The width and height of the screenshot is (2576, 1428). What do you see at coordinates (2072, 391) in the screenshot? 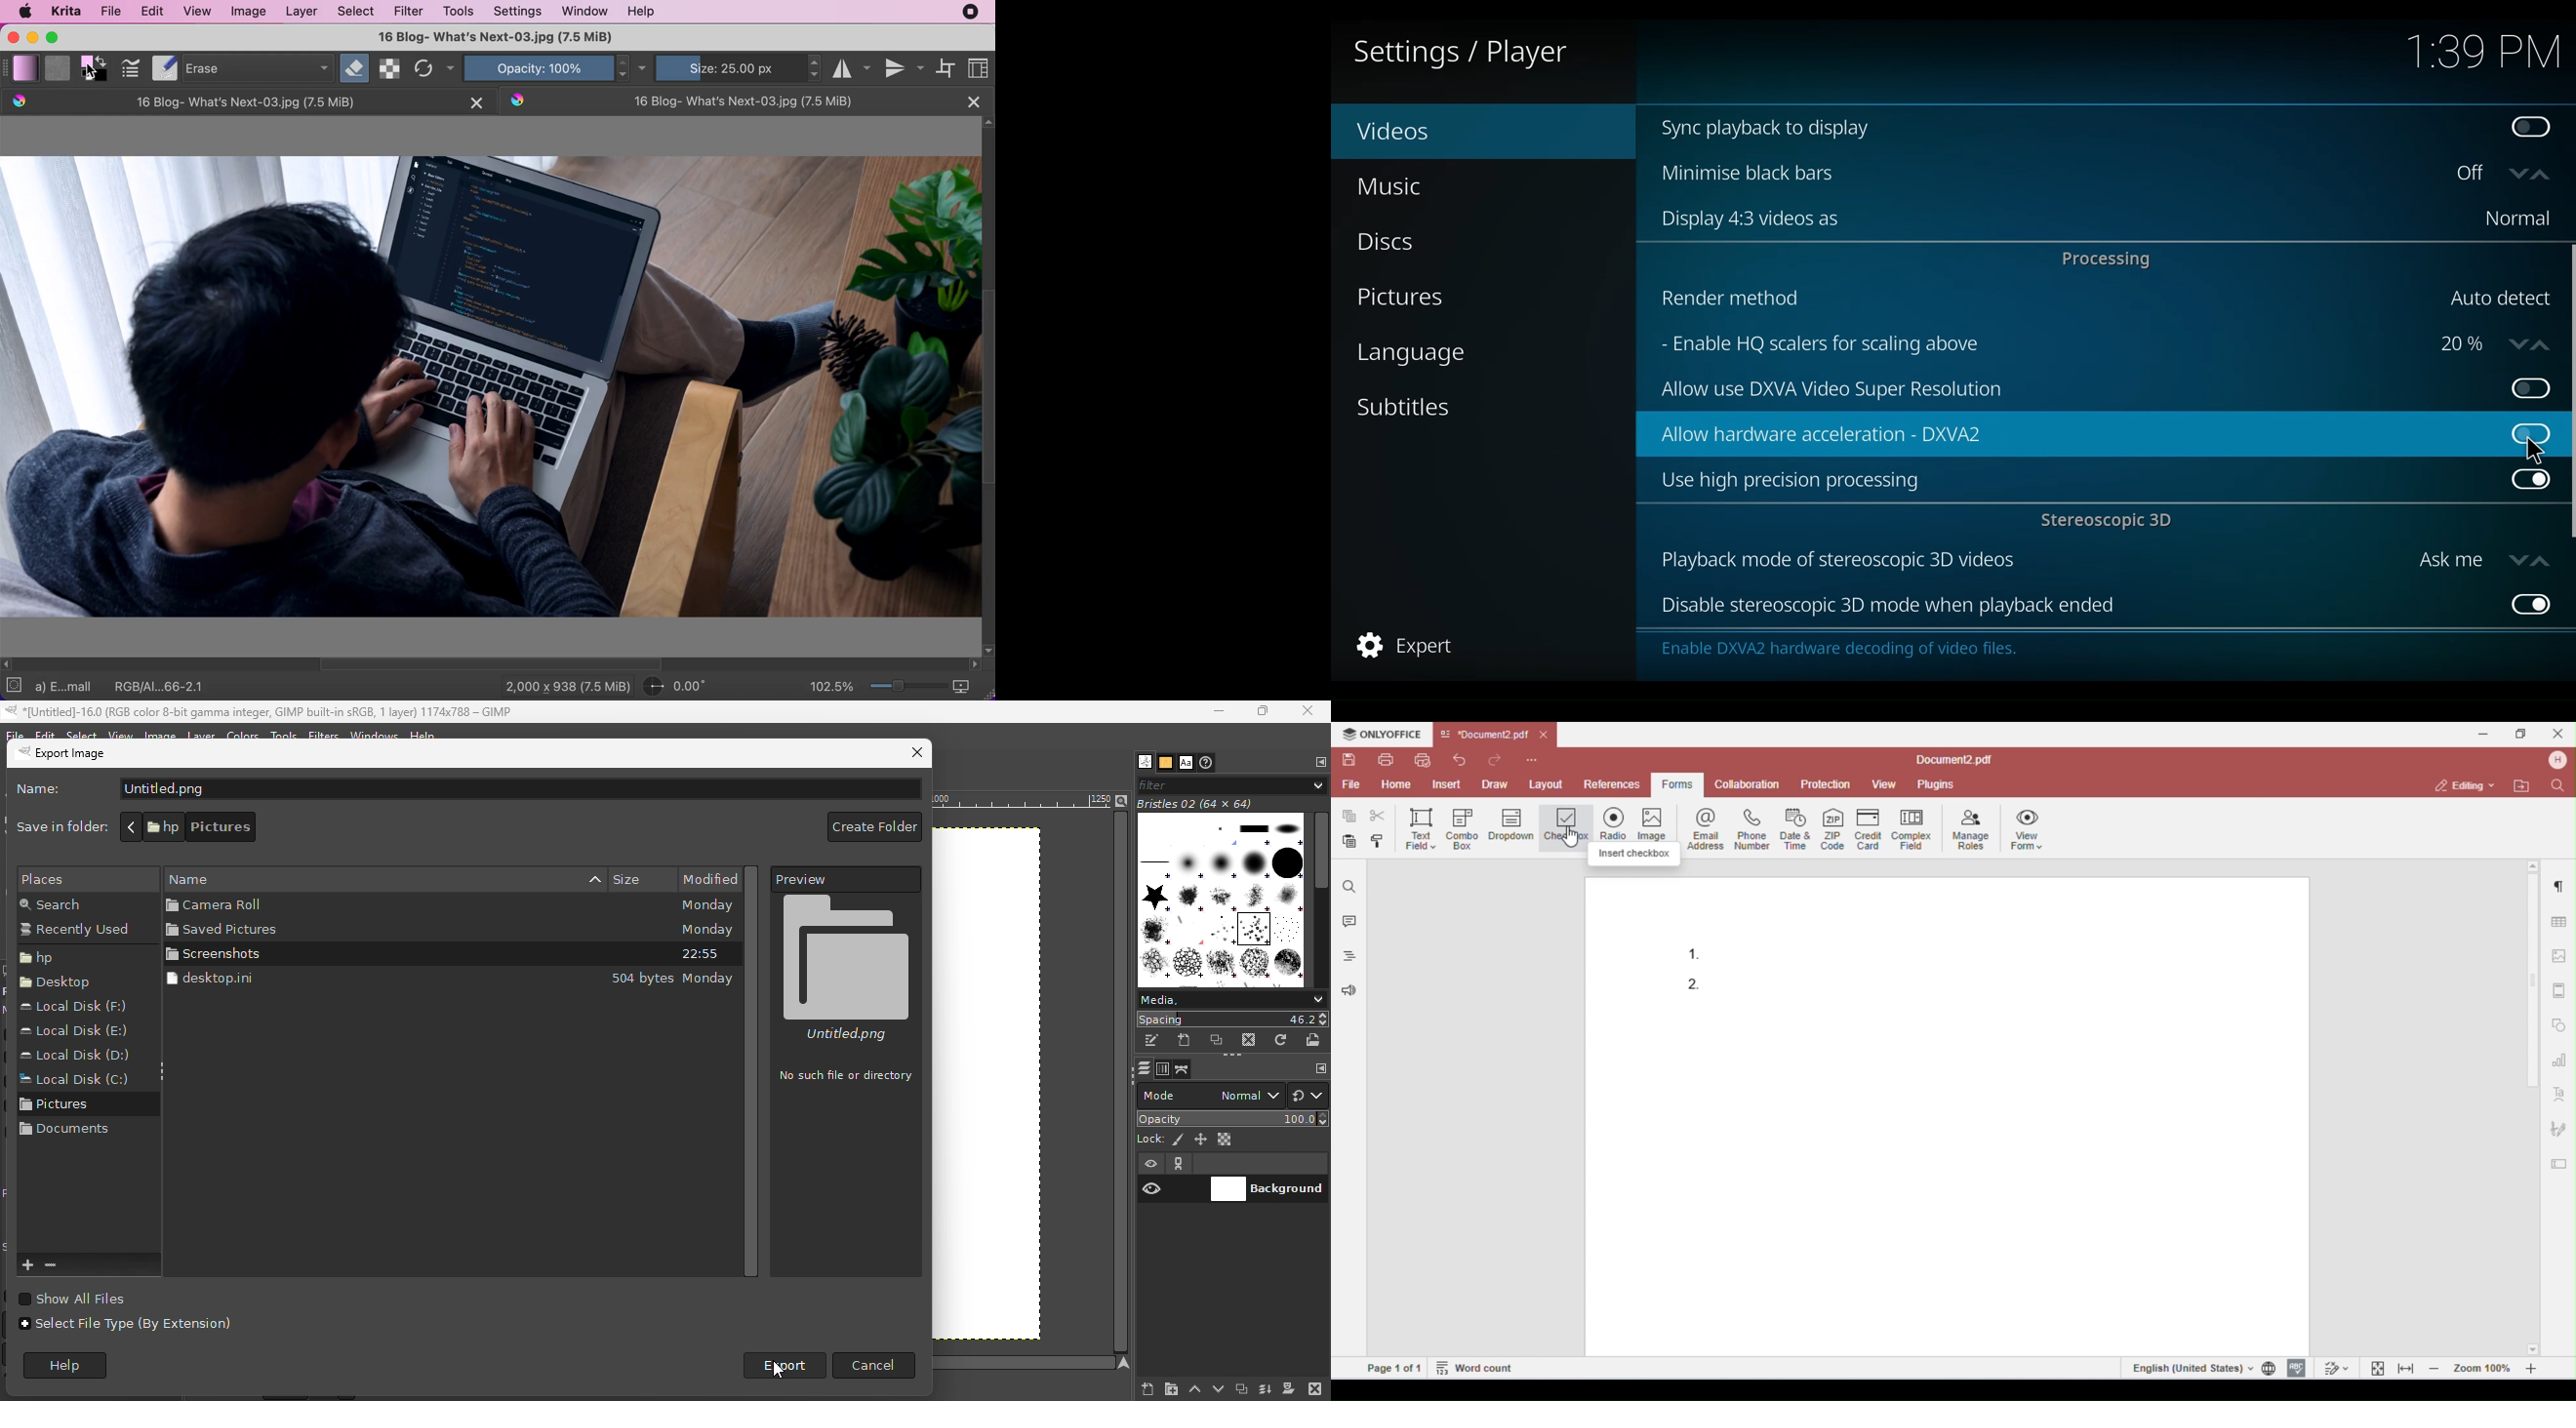
I see `Allow use DXVA Video Super Resolution` at bounding box center [2072, 391].